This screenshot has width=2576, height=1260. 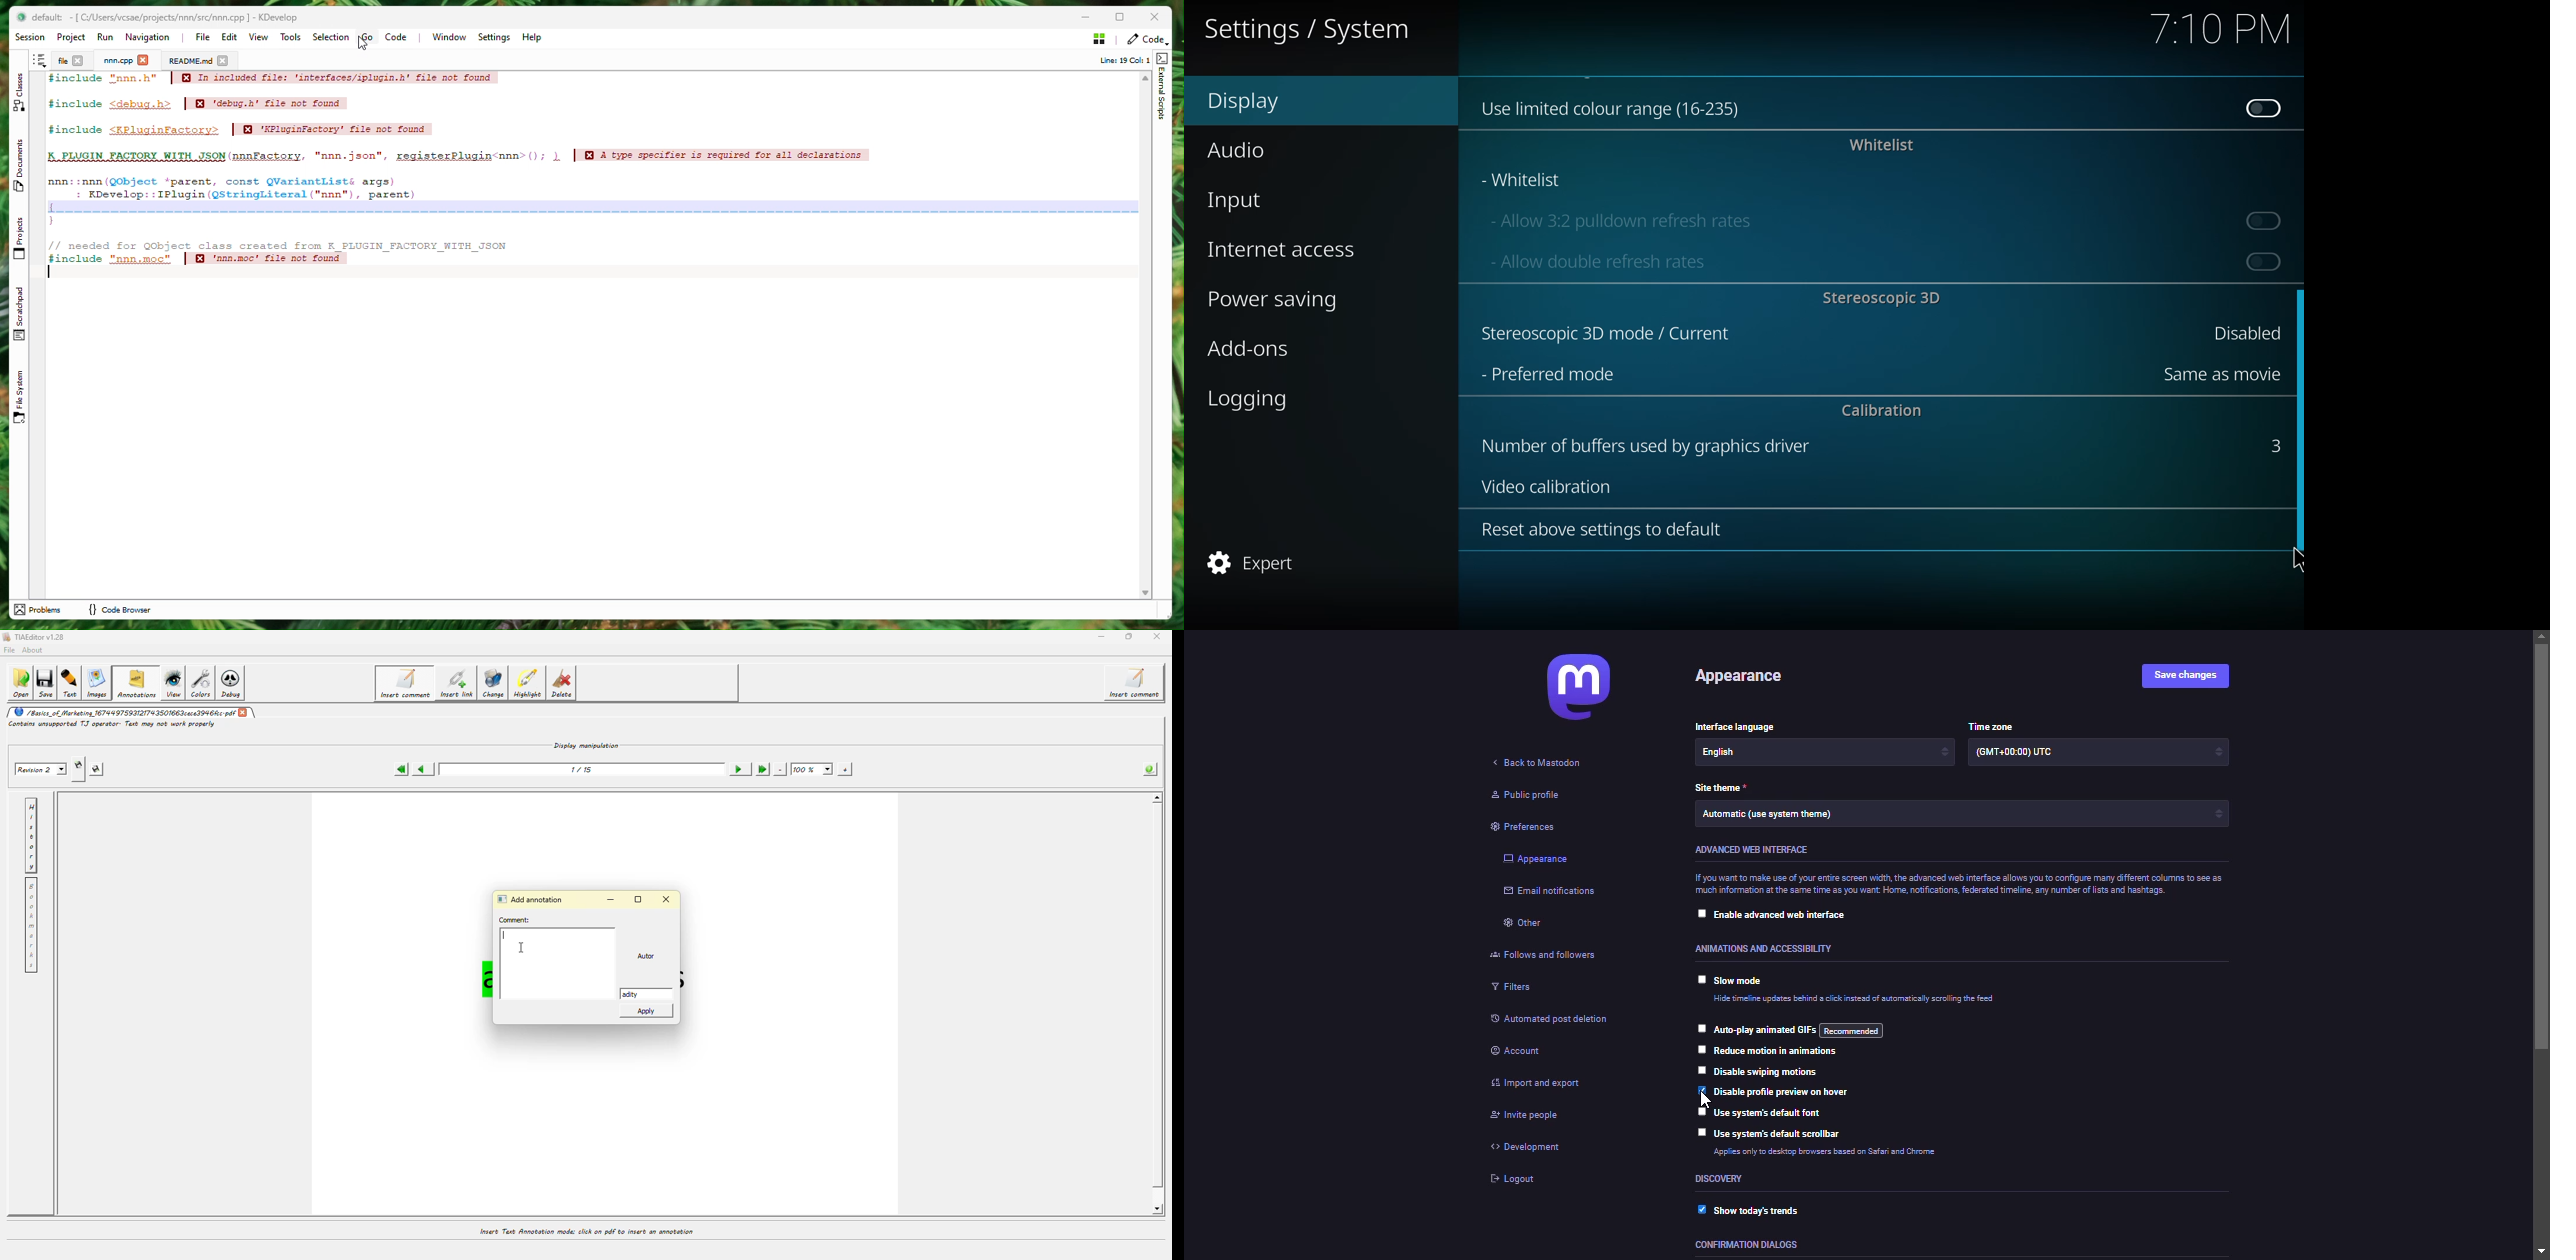 I want to click on development, so click(x=1534, y=1148).